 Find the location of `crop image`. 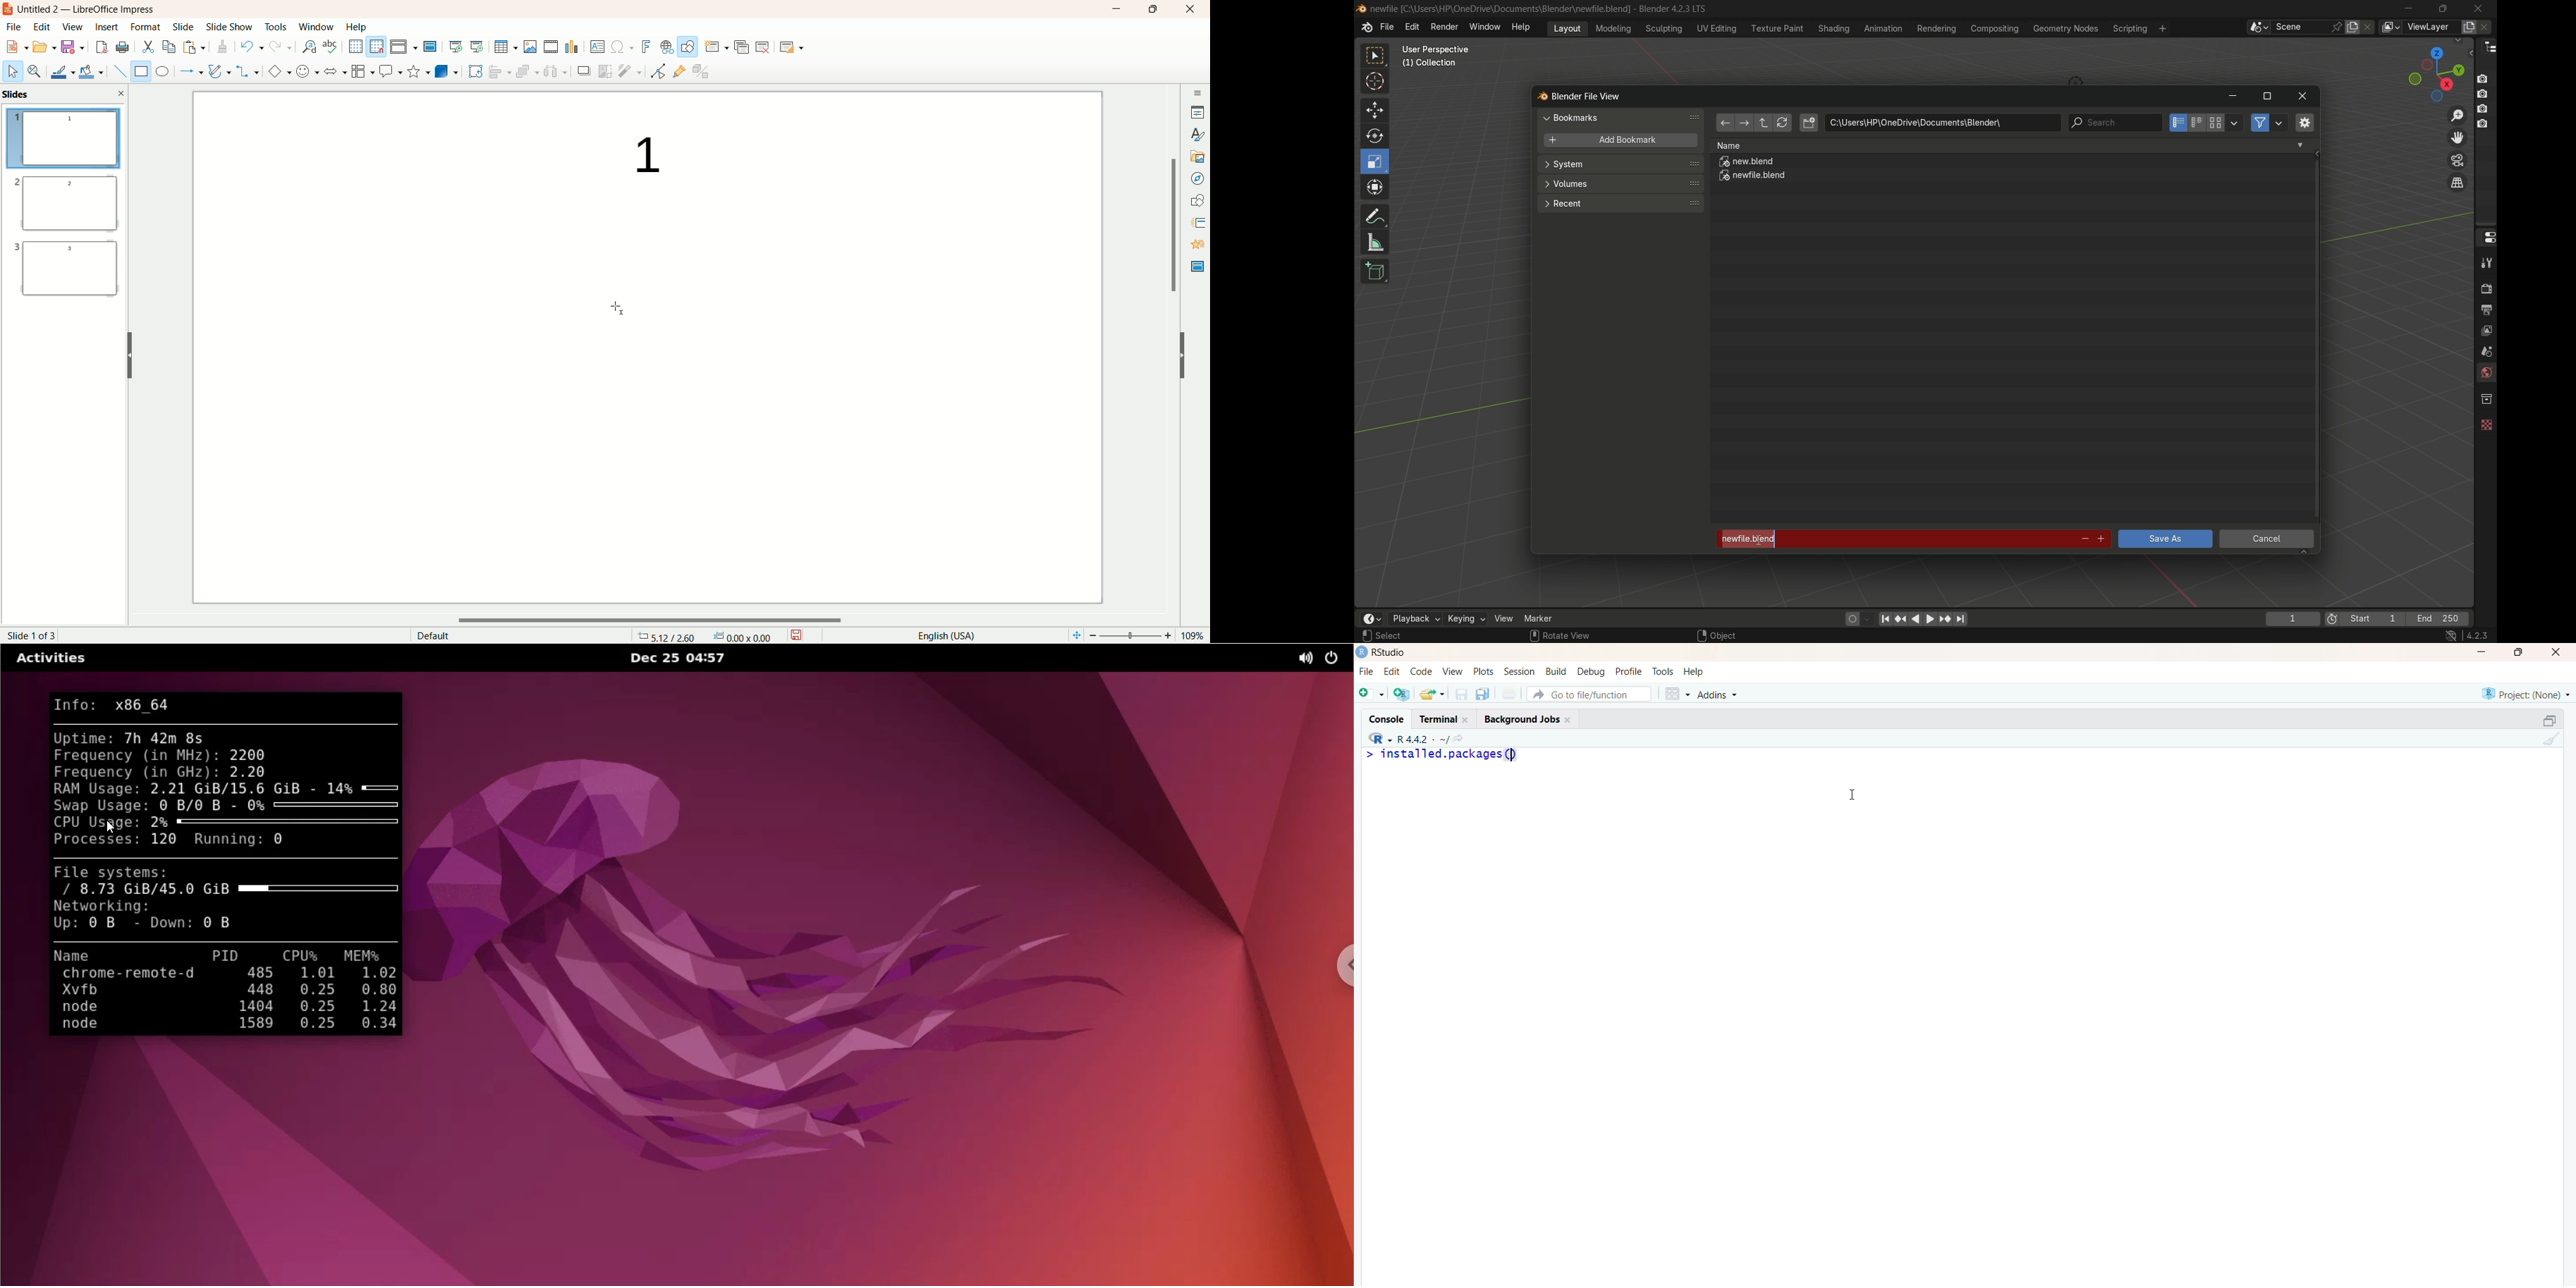

crop image is located at coordinates (606, 71).